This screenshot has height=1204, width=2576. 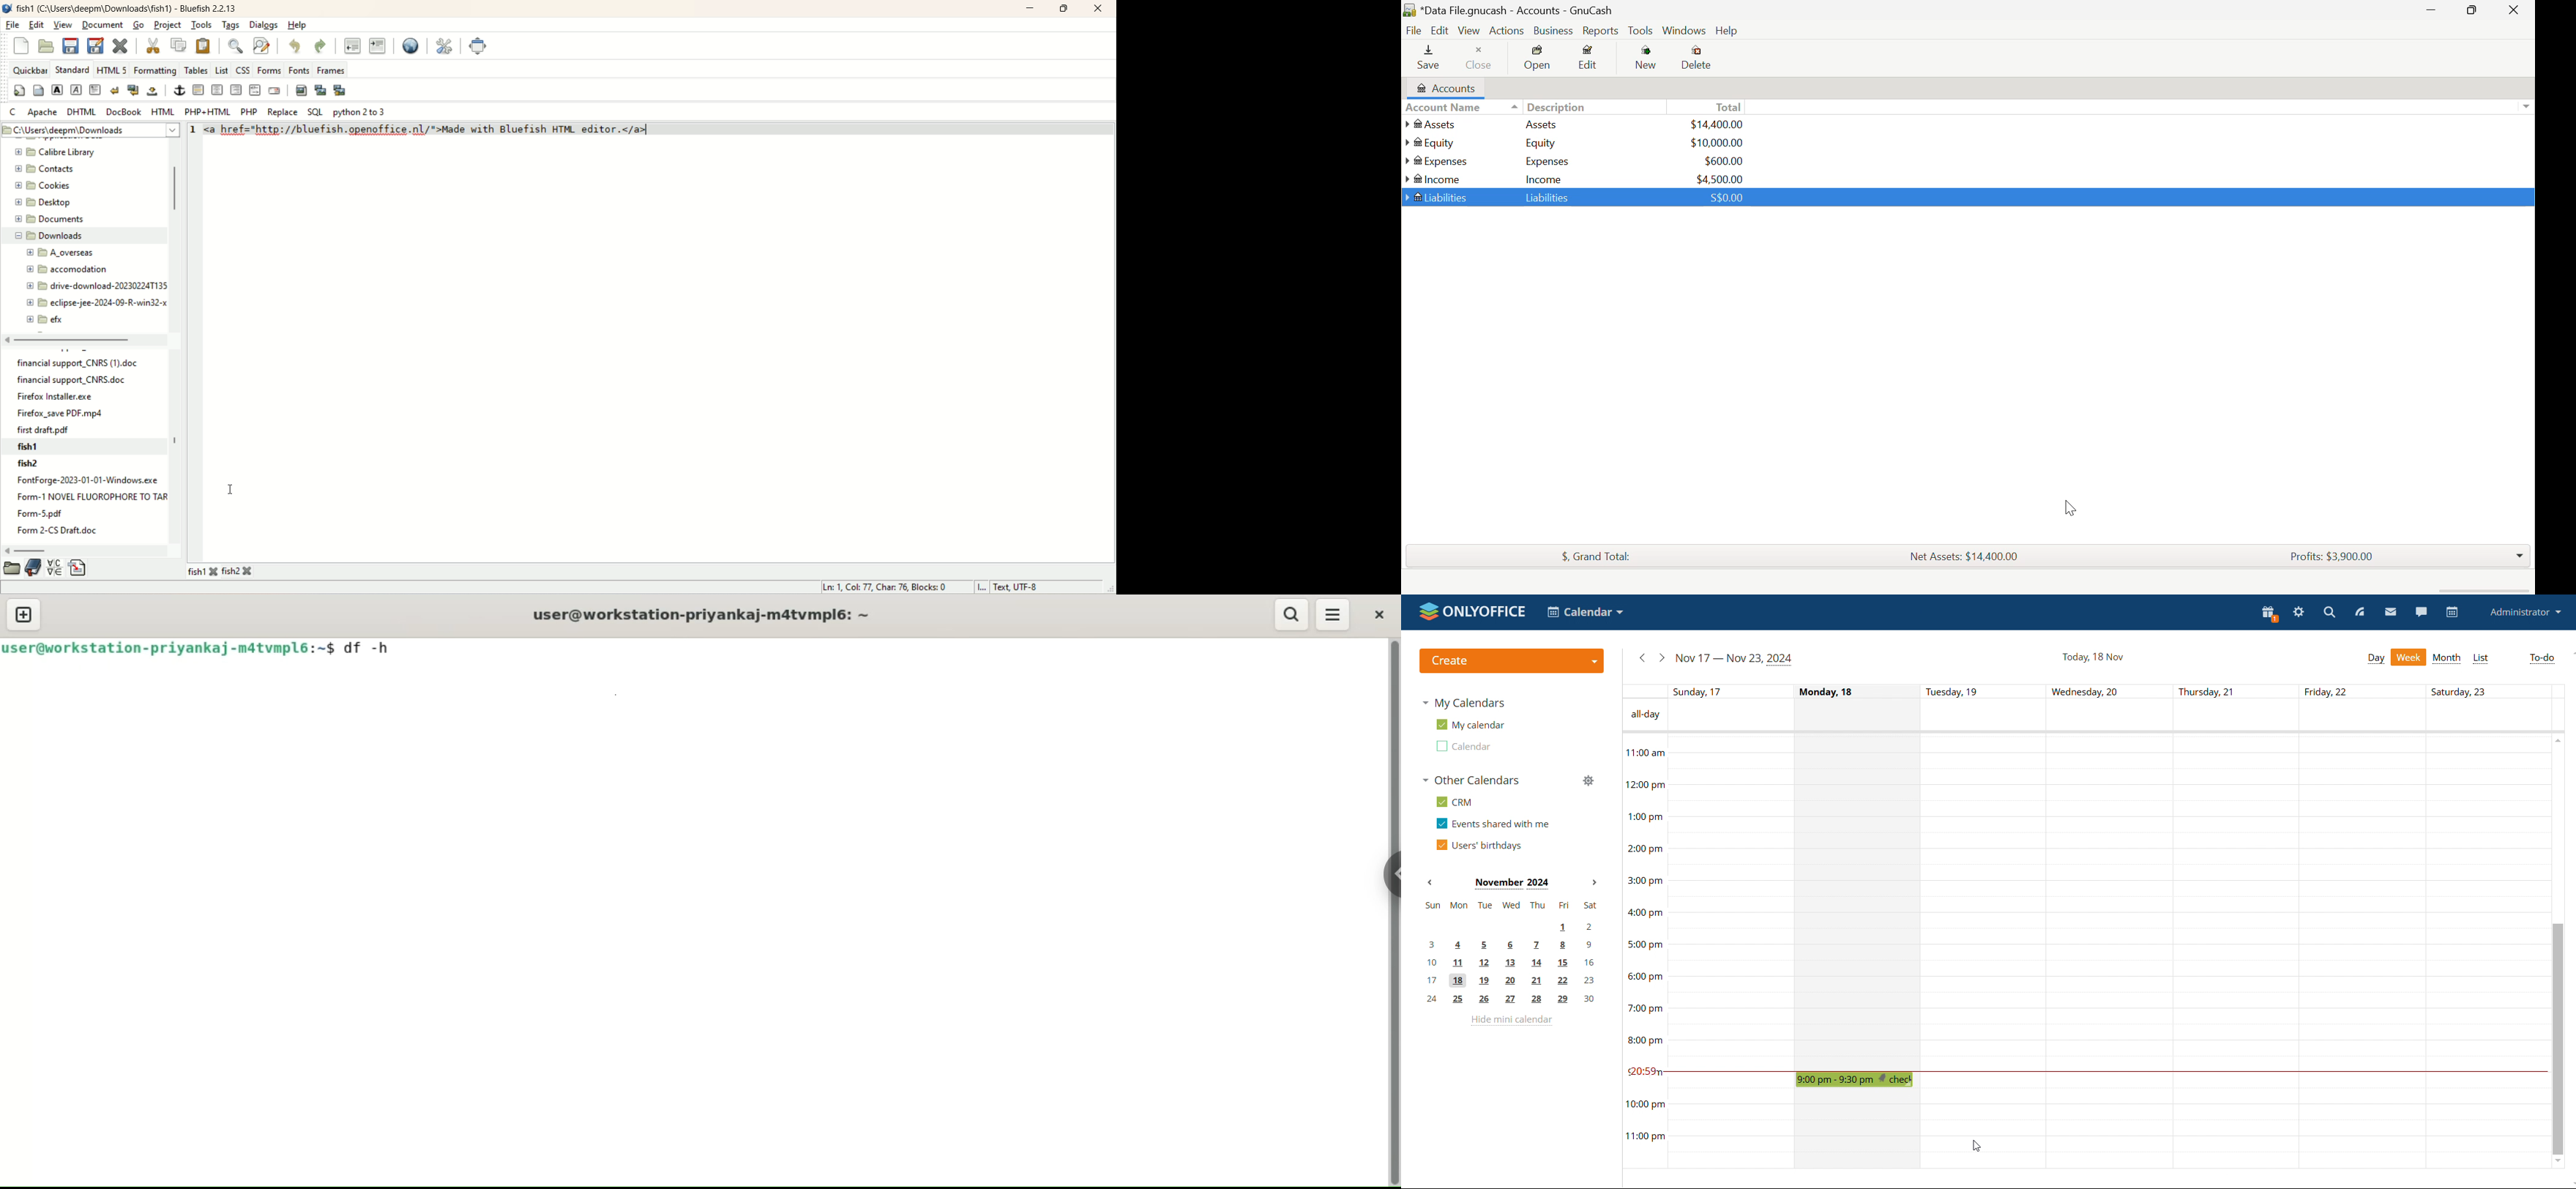 What do you see at coordinates (361, 113) in the screenshot?
I see `python 2 to 3` at bounding box center [361, 113].